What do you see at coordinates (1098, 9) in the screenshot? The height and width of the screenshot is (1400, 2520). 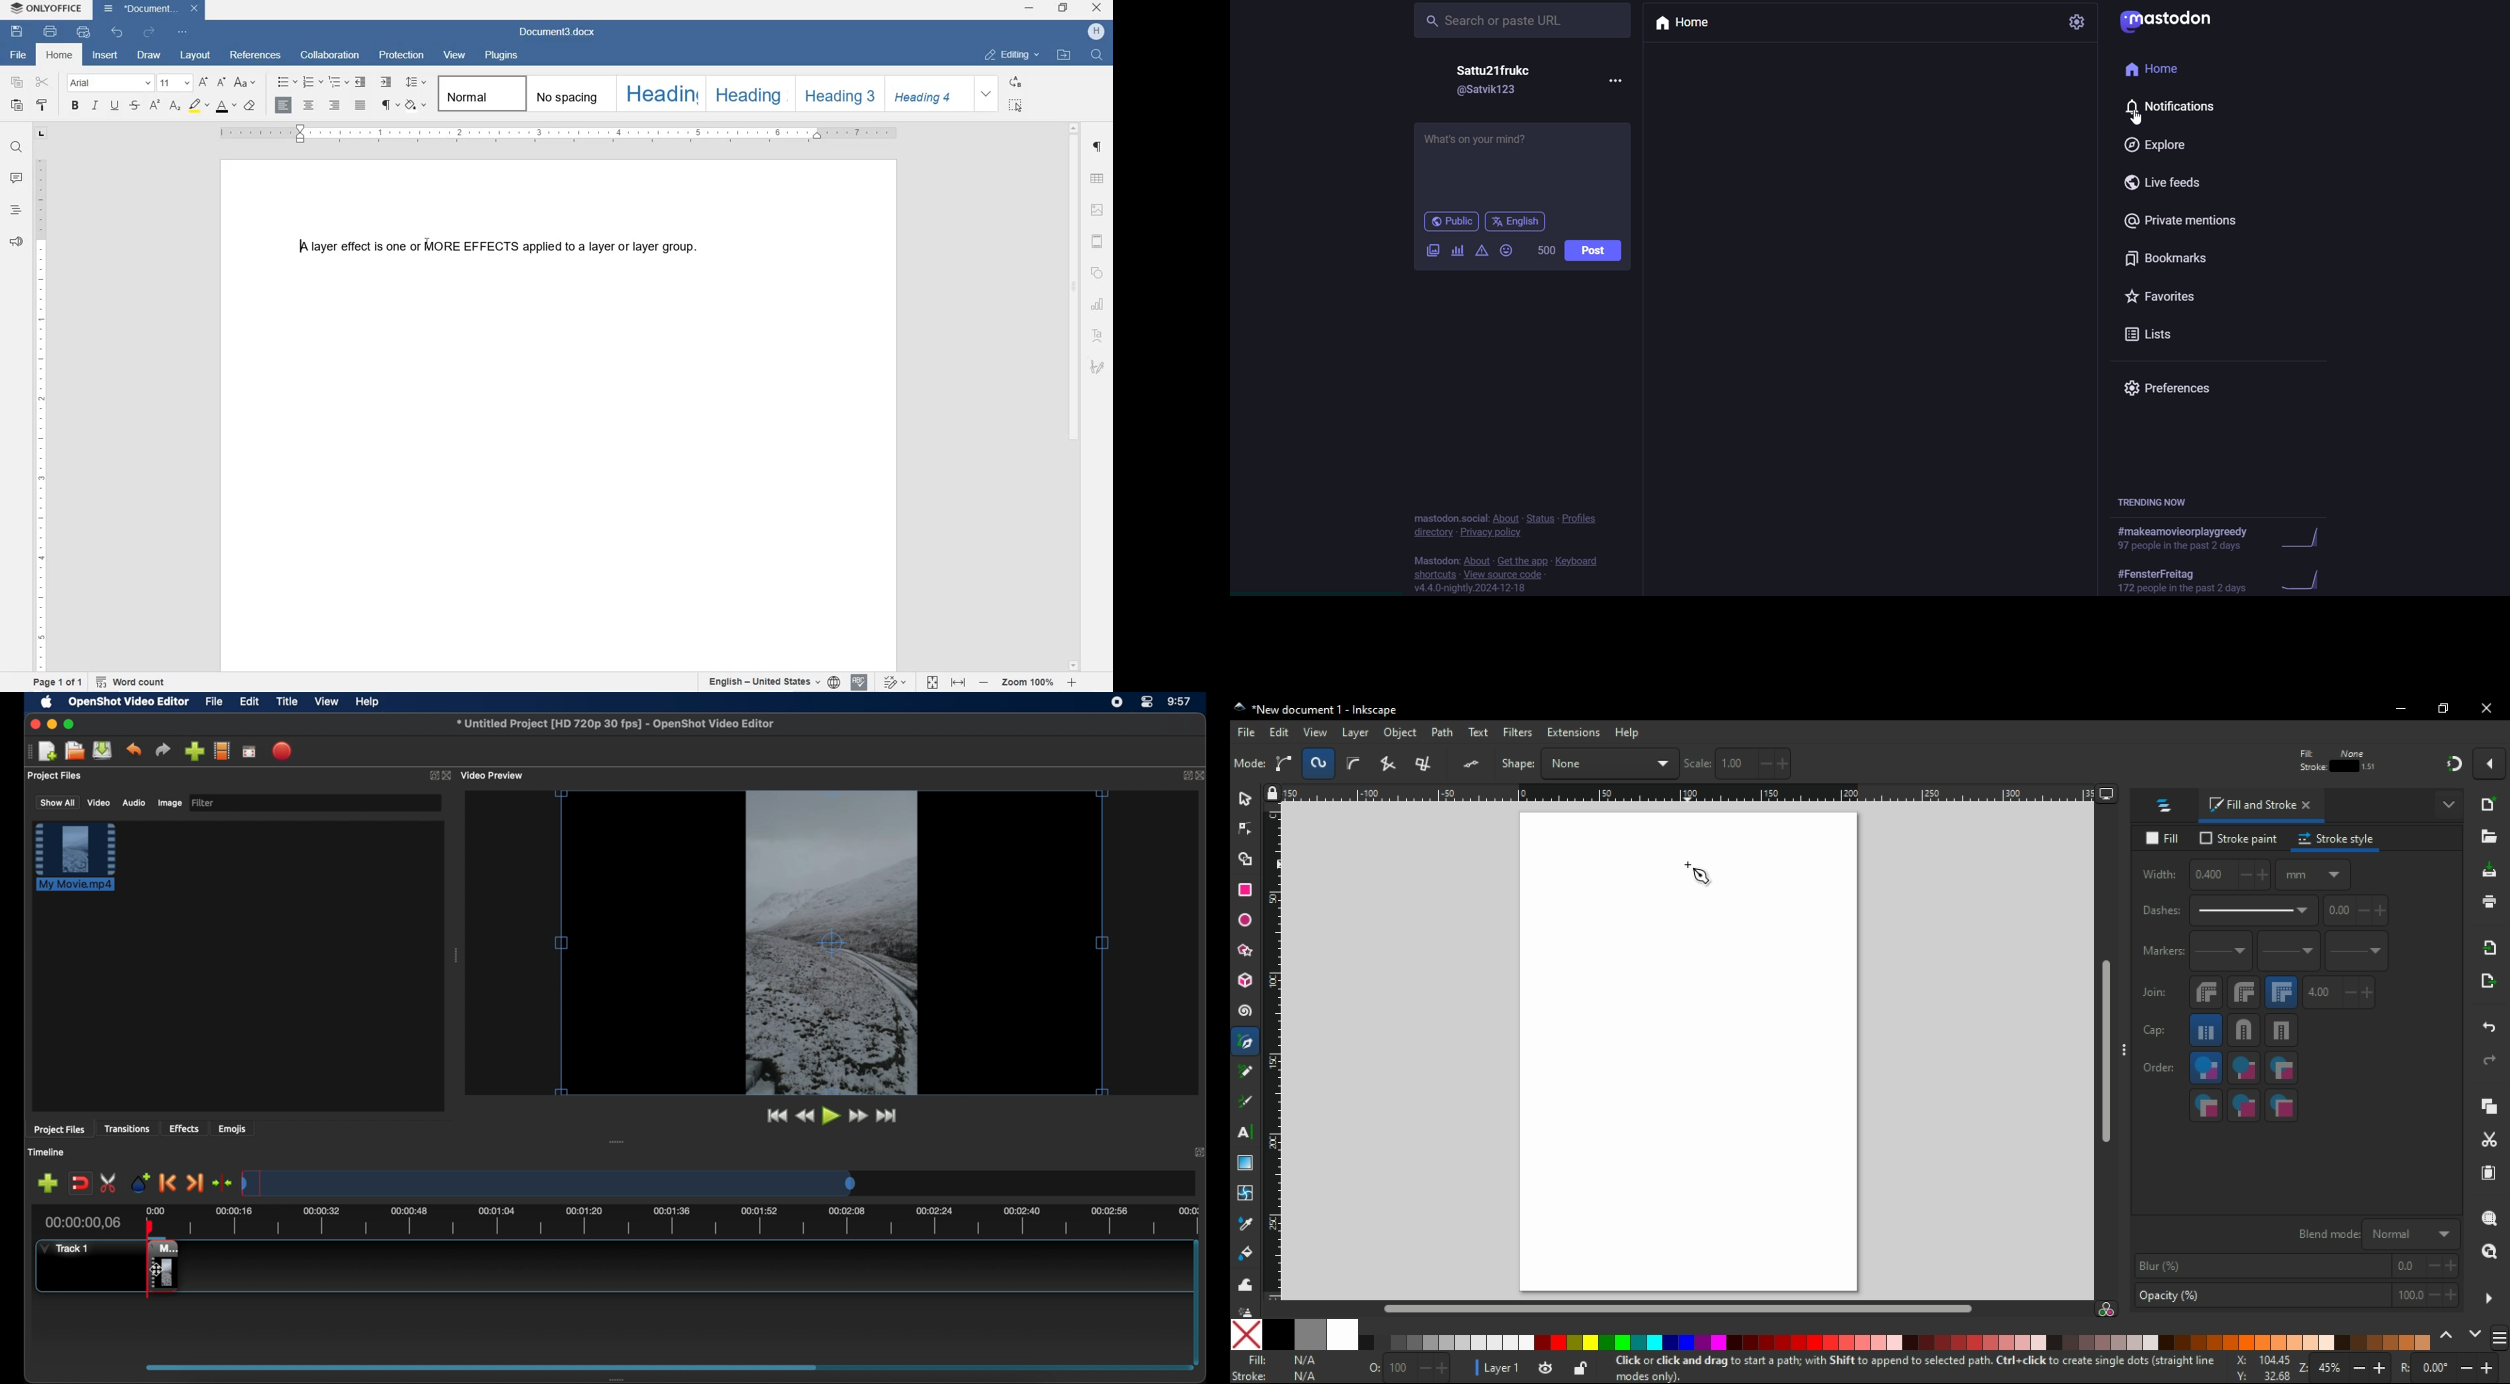 I see `CLOSE` at bounding box center [1098, 9].